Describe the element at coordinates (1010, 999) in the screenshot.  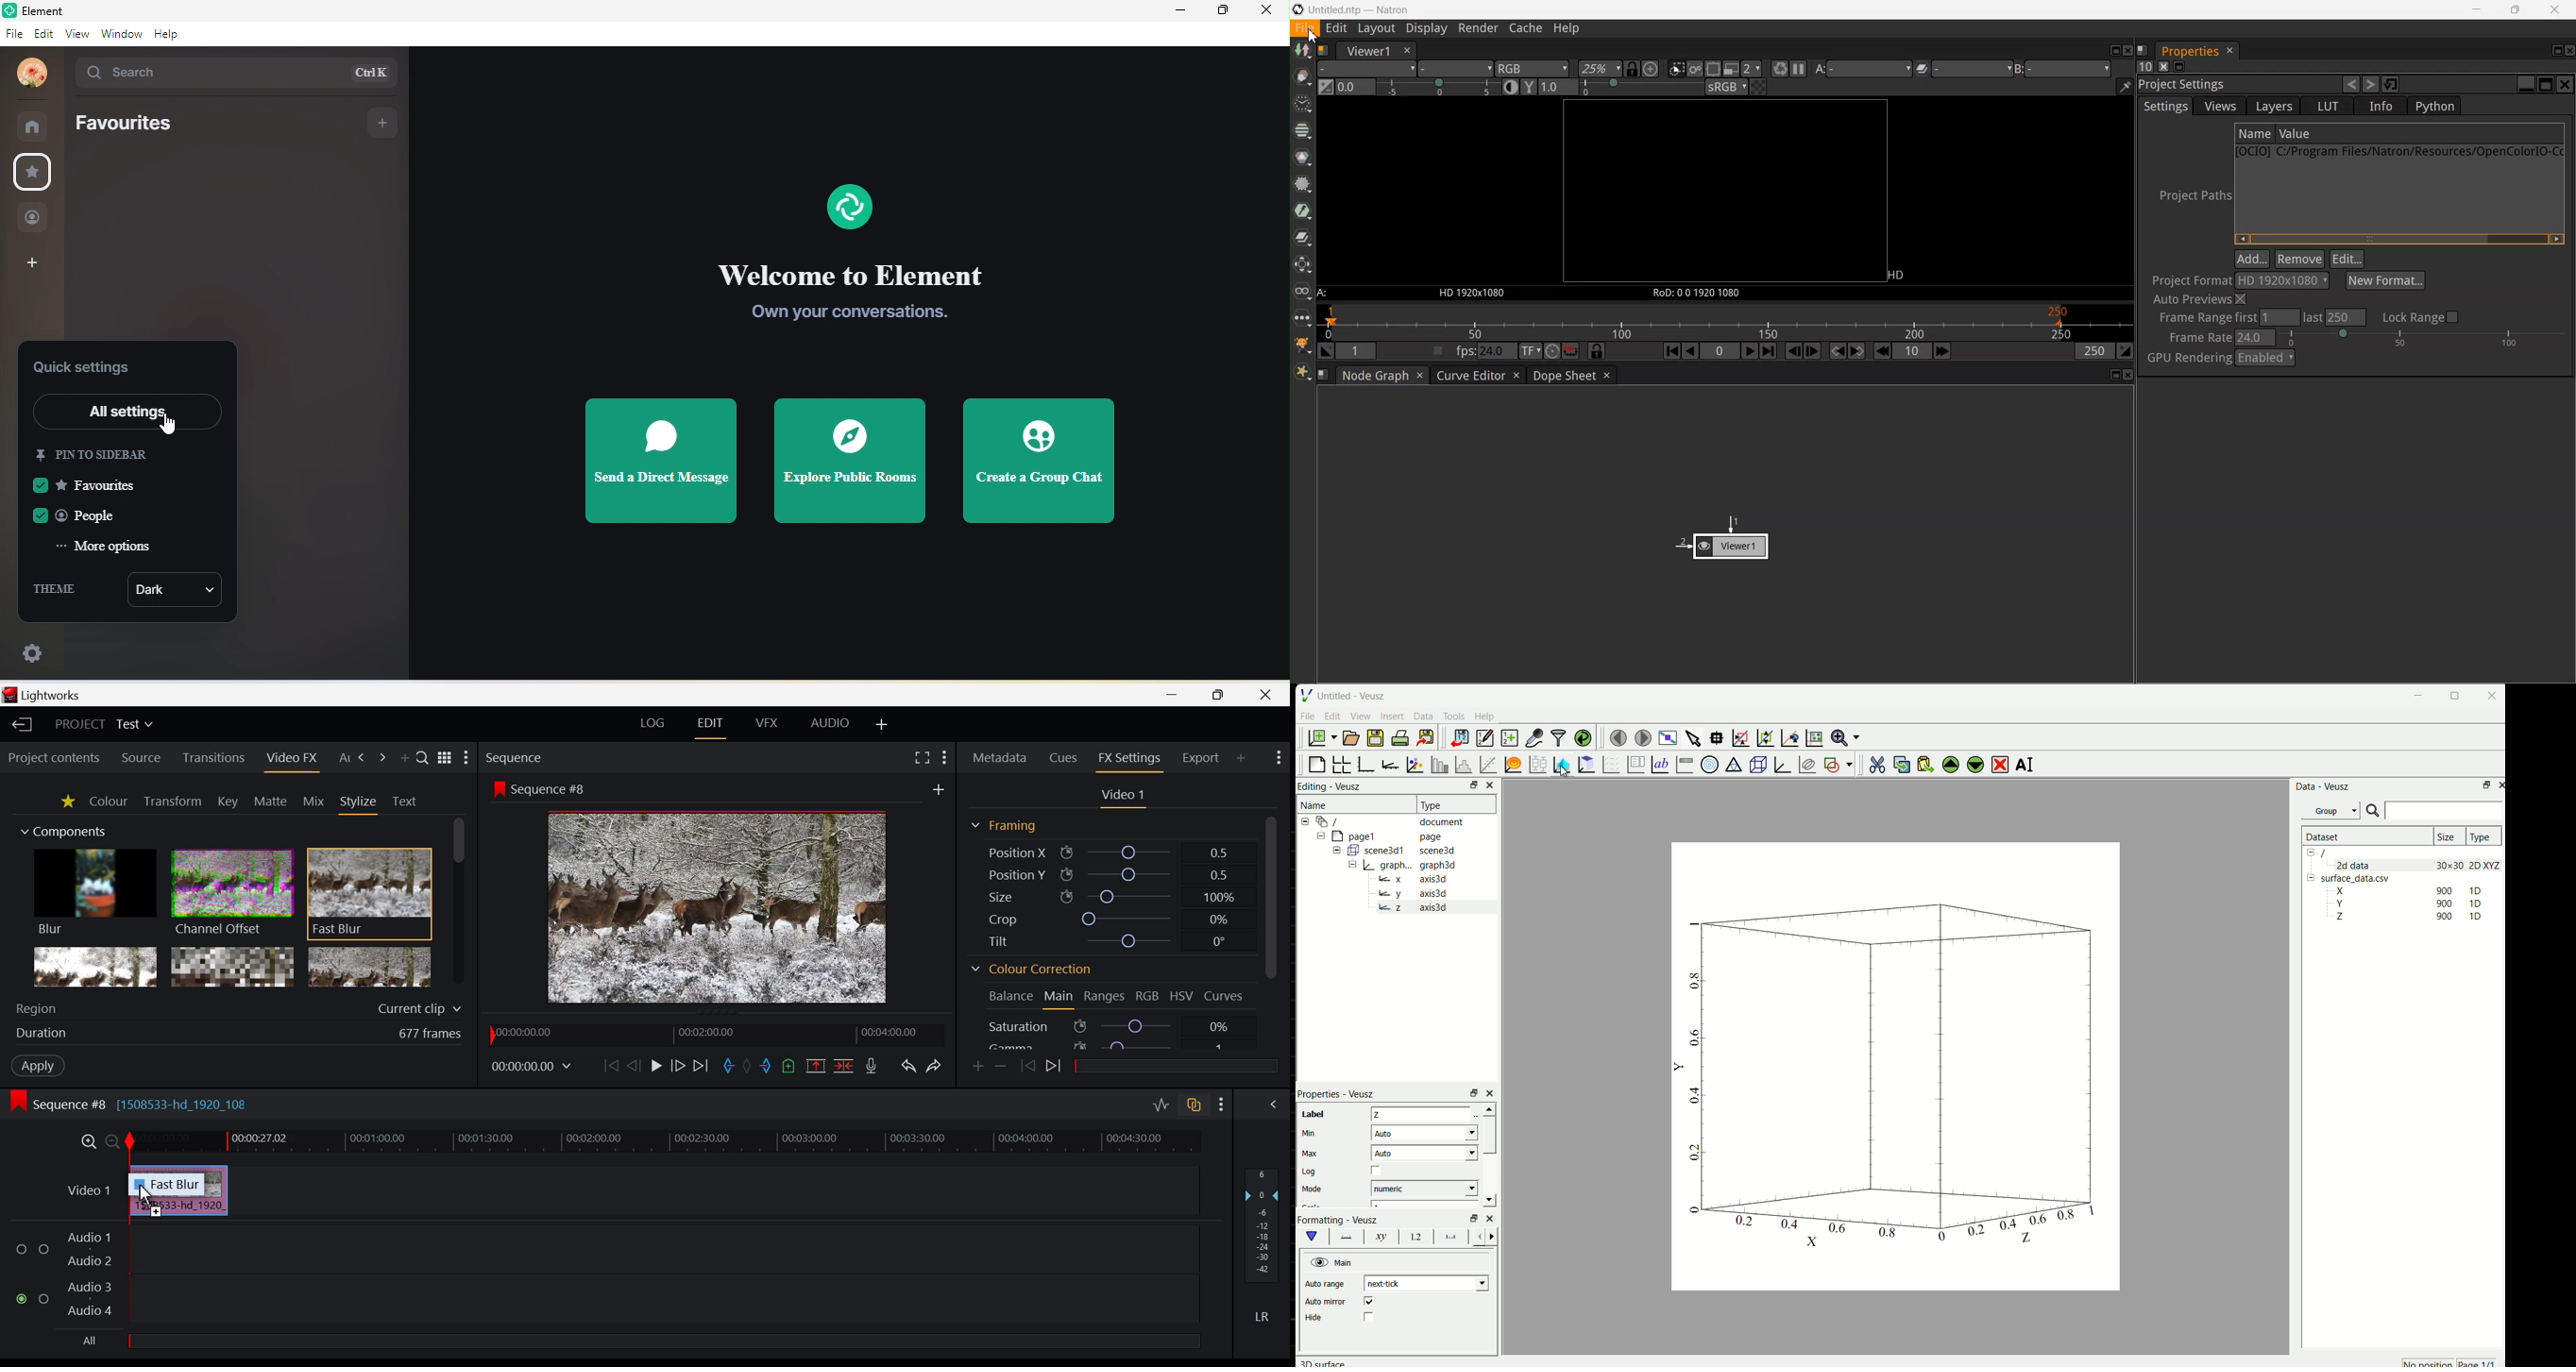
I see `Balance` at that location.